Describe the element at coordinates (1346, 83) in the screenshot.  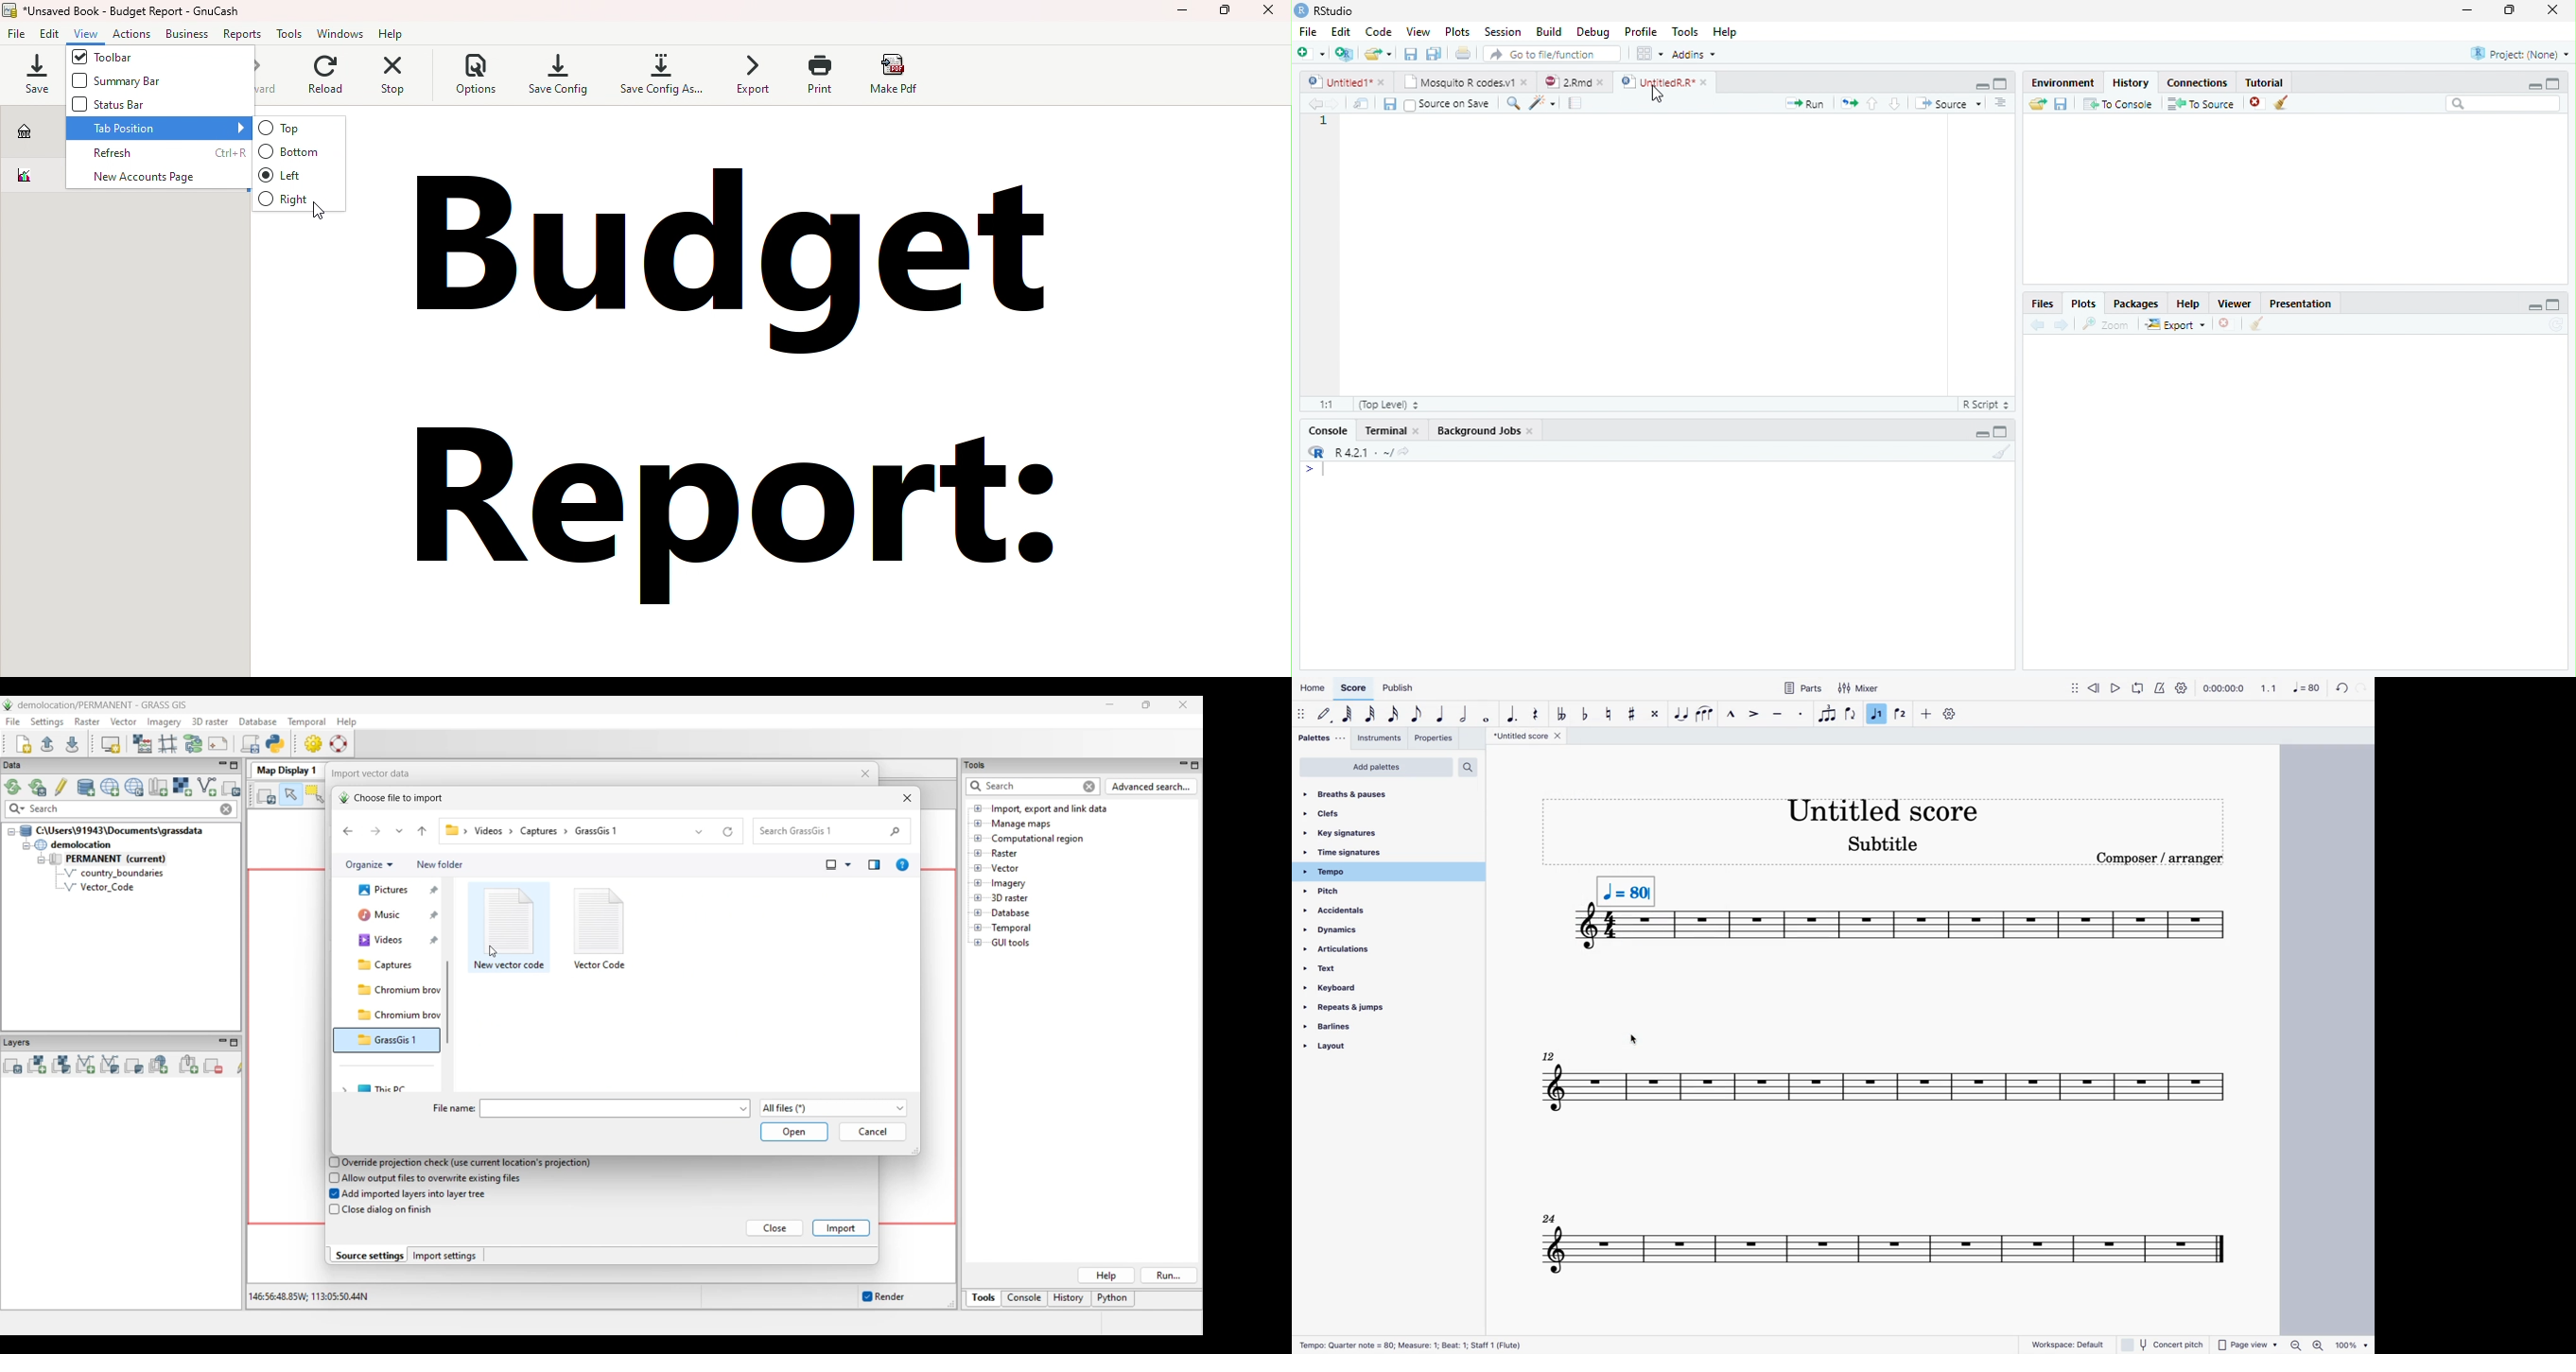
I see `Untitled` at that location.